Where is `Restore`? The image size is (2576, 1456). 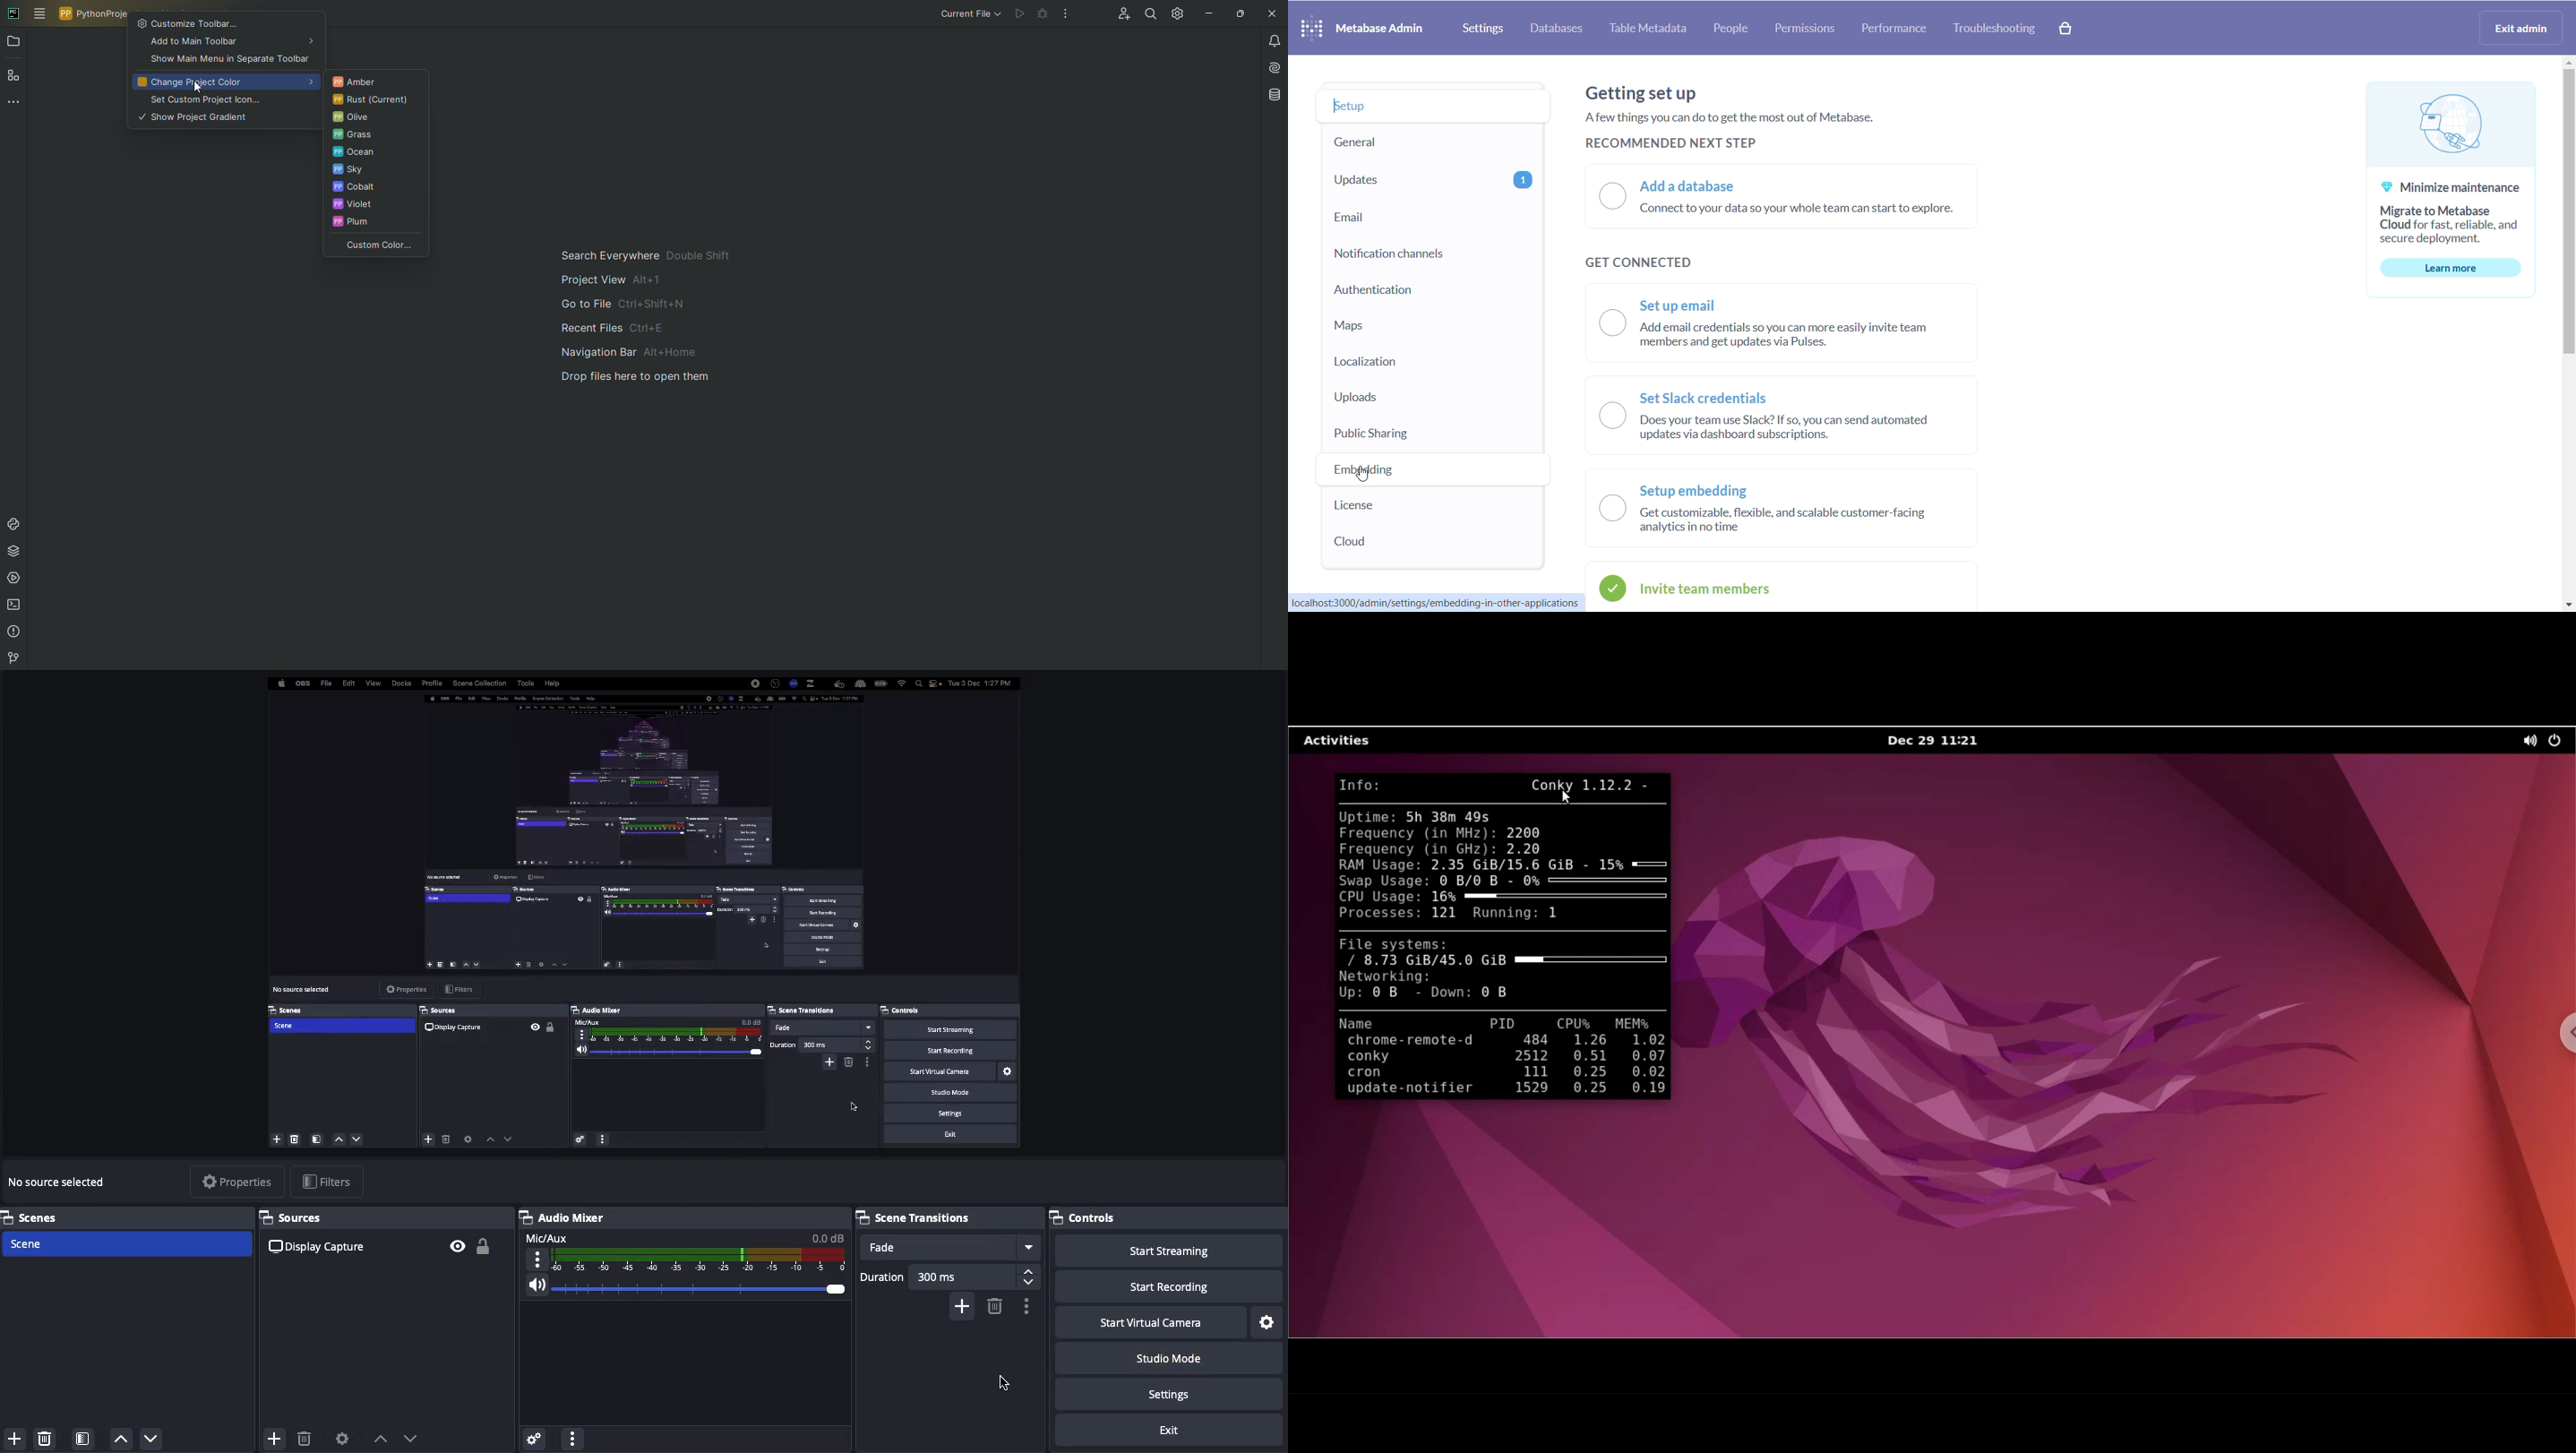
Restore is located at coordinates (1238, 13).